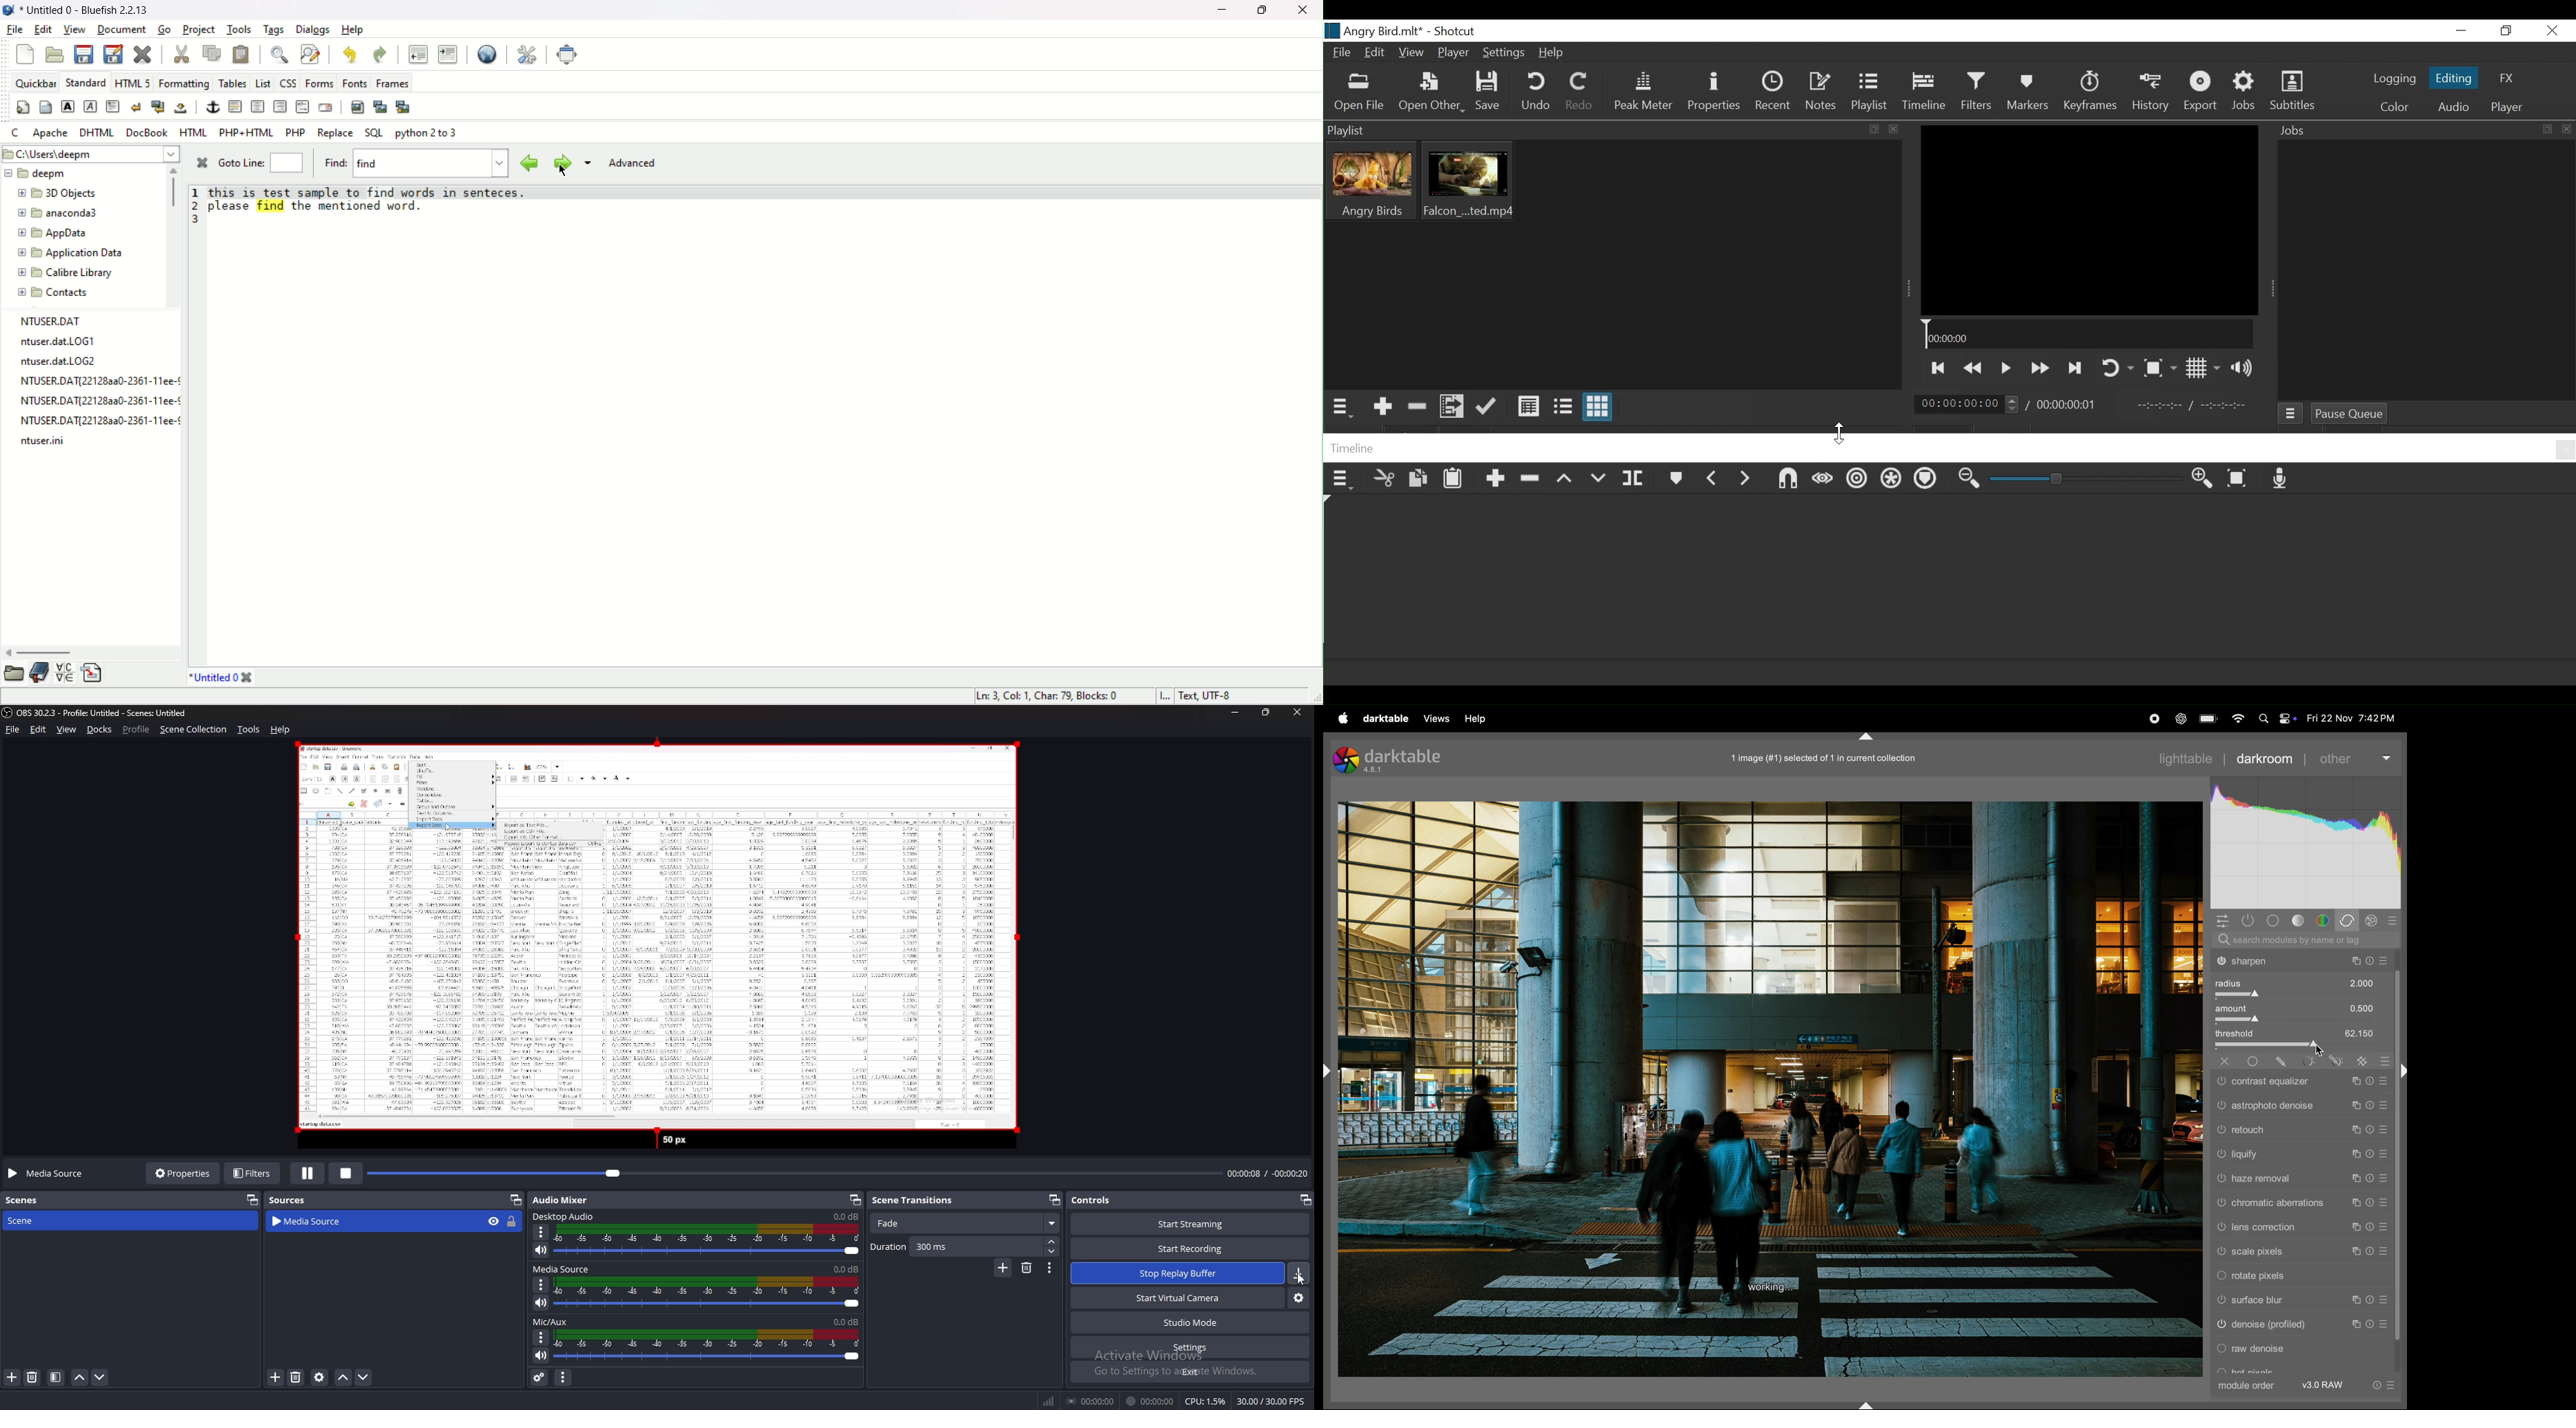 The height and width of the screenshot is (1428, 2576). I want to click on scene transitions, so click(921, 1201).